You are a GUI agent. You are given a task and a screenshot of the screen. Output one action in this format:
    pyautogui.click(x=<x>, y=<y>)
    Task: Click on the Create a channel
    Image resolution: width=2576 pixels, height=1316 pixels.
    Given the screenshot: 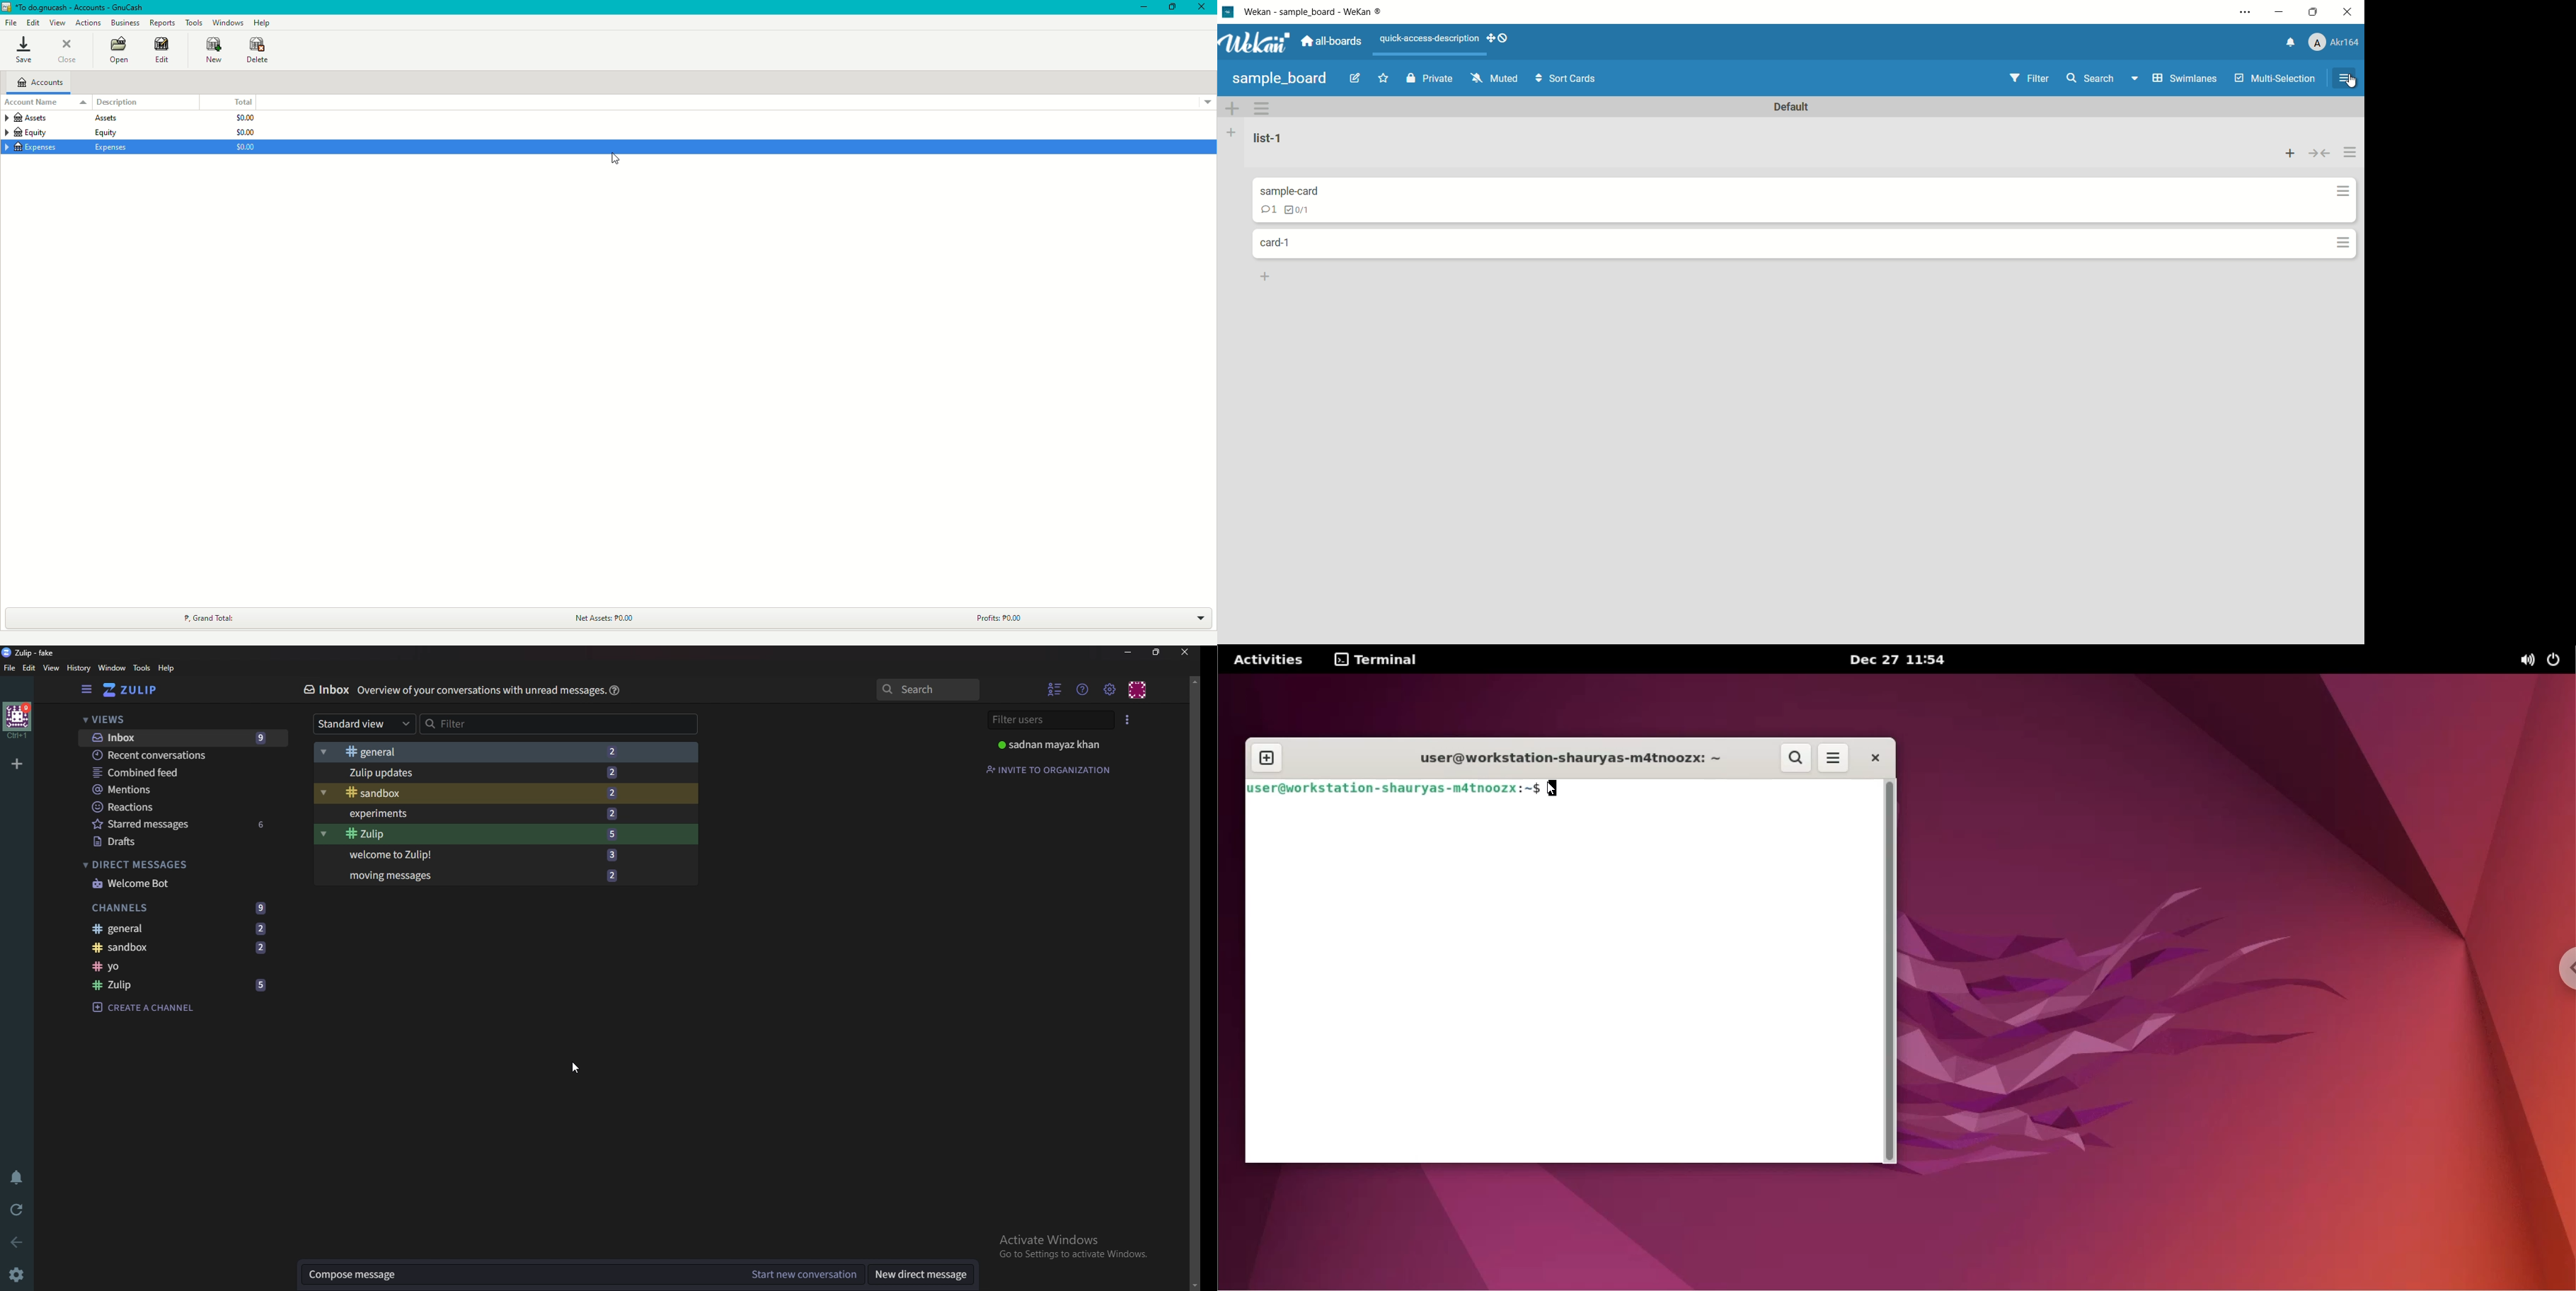 What is the action you would take?
    pyautogui.click(x=151, y=1006)
    